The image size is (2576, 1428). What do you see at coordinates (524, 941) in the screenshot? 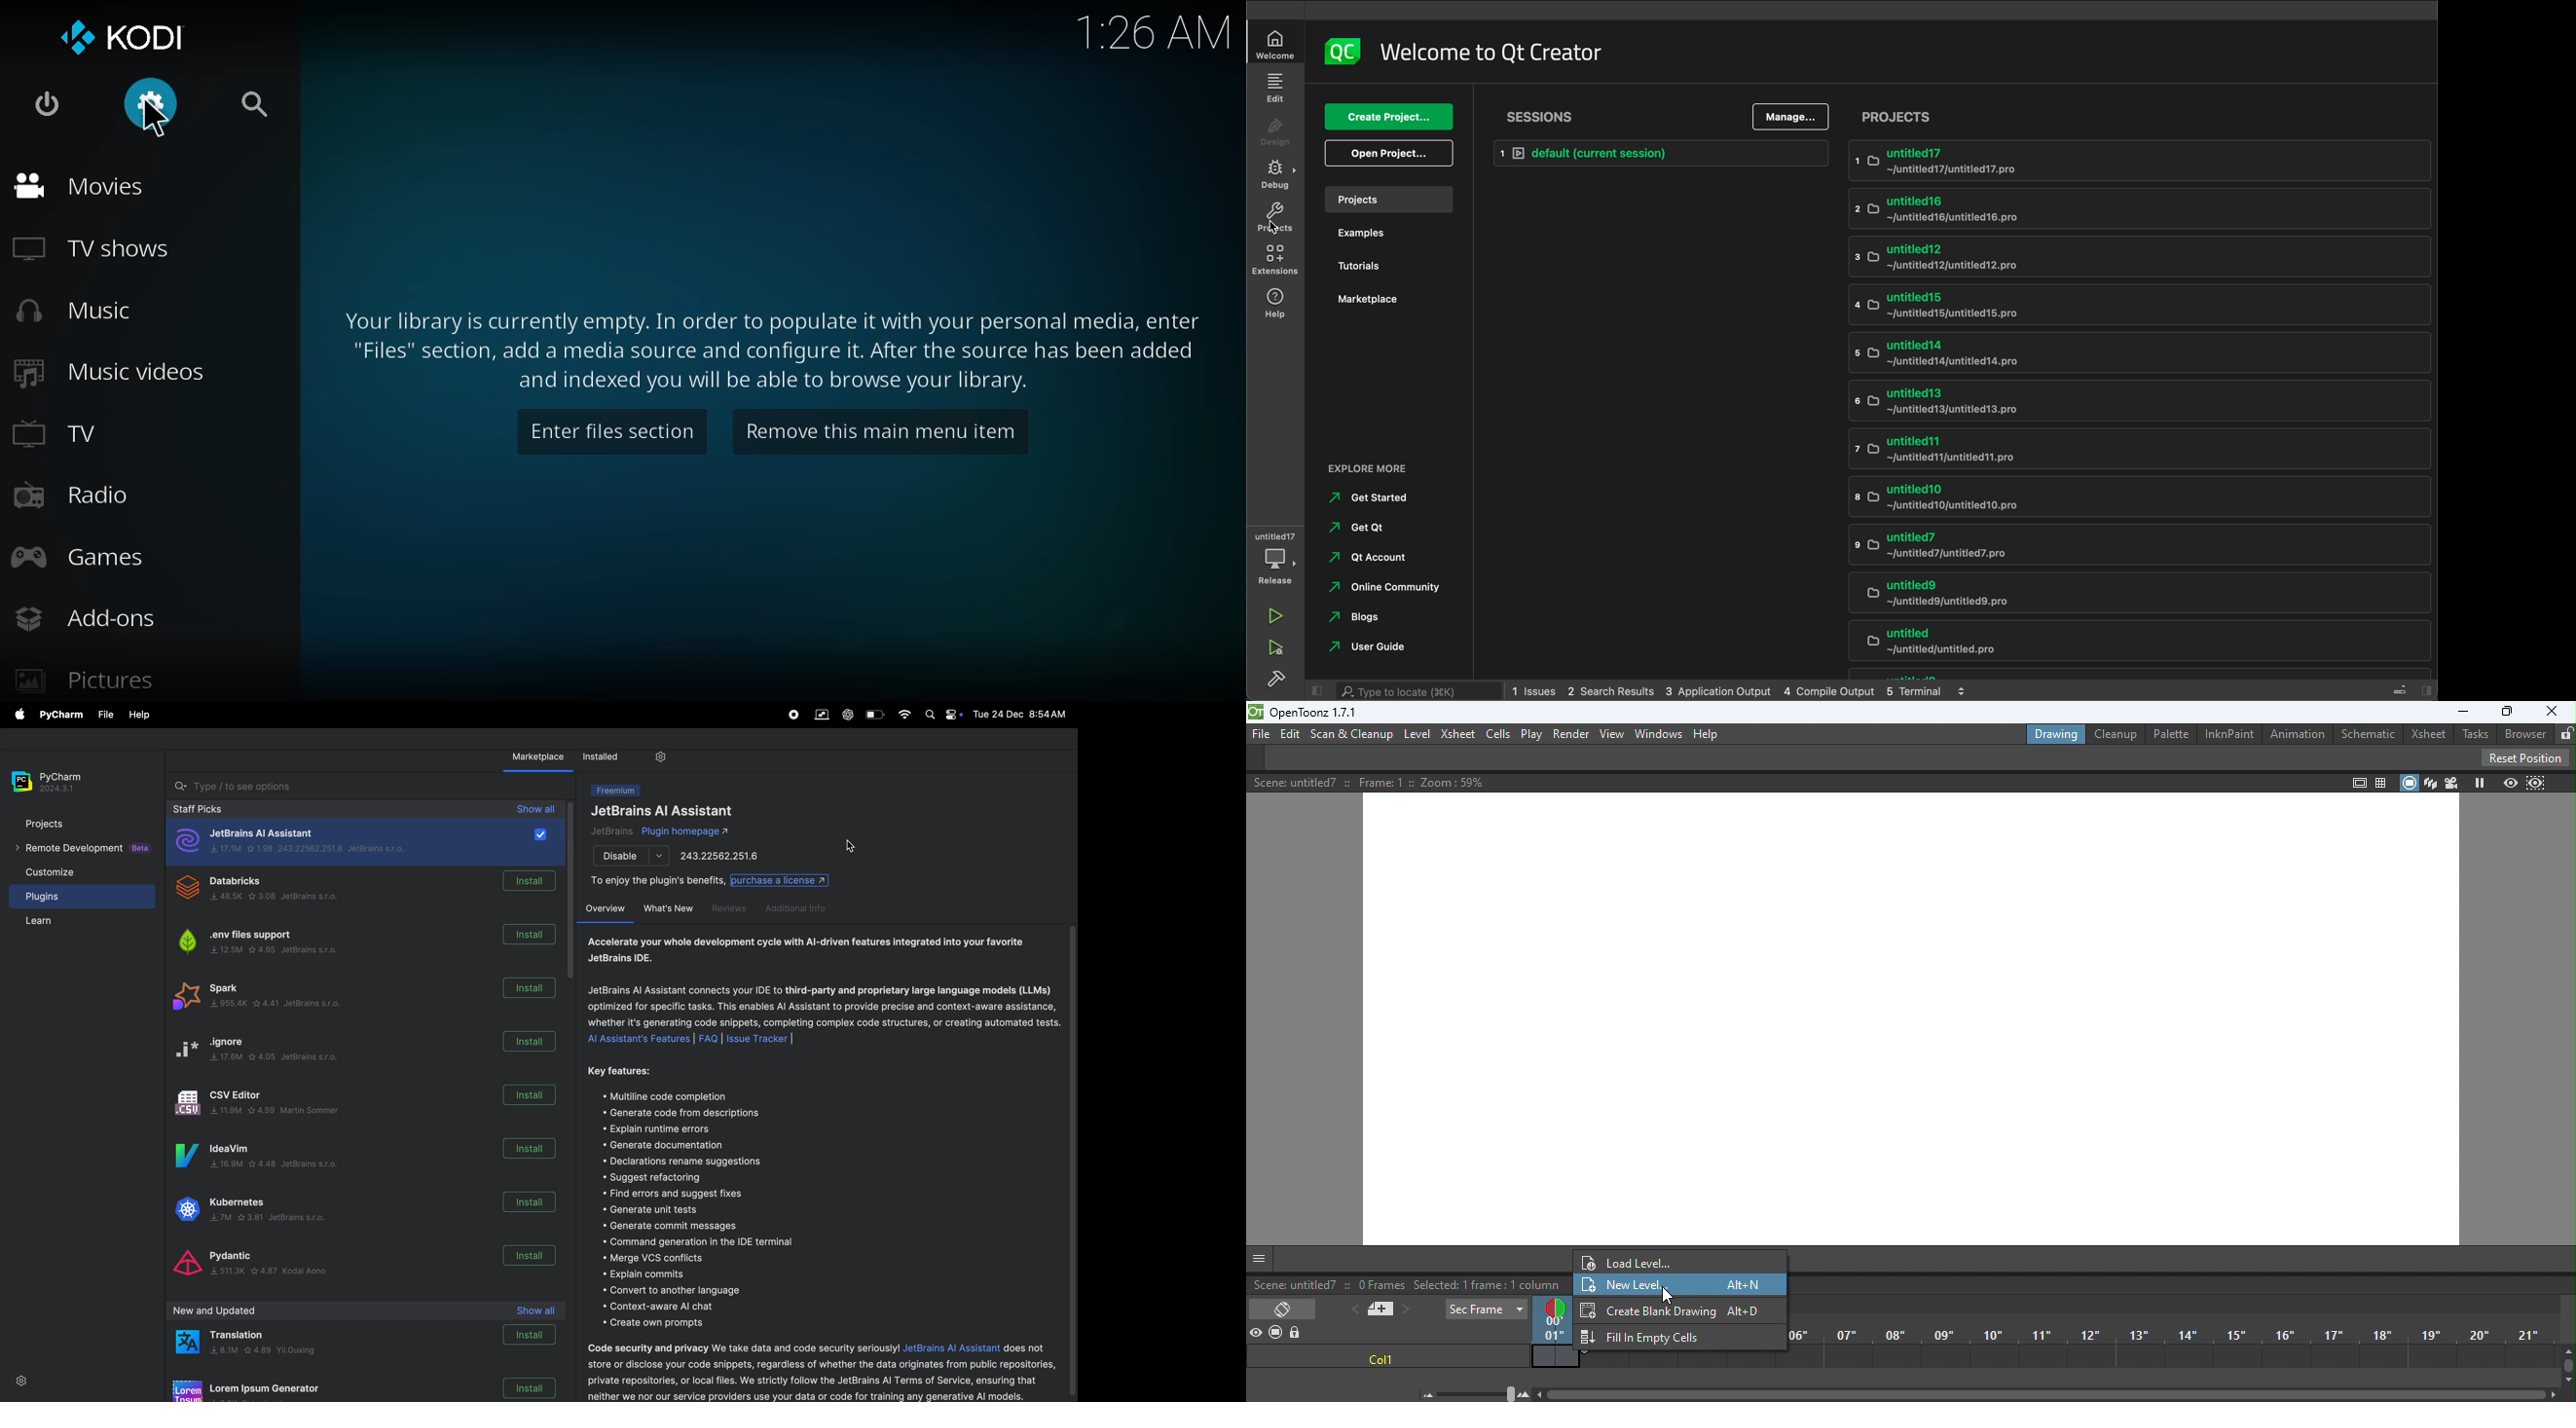
I see `install` at bounding box center [524, 941].